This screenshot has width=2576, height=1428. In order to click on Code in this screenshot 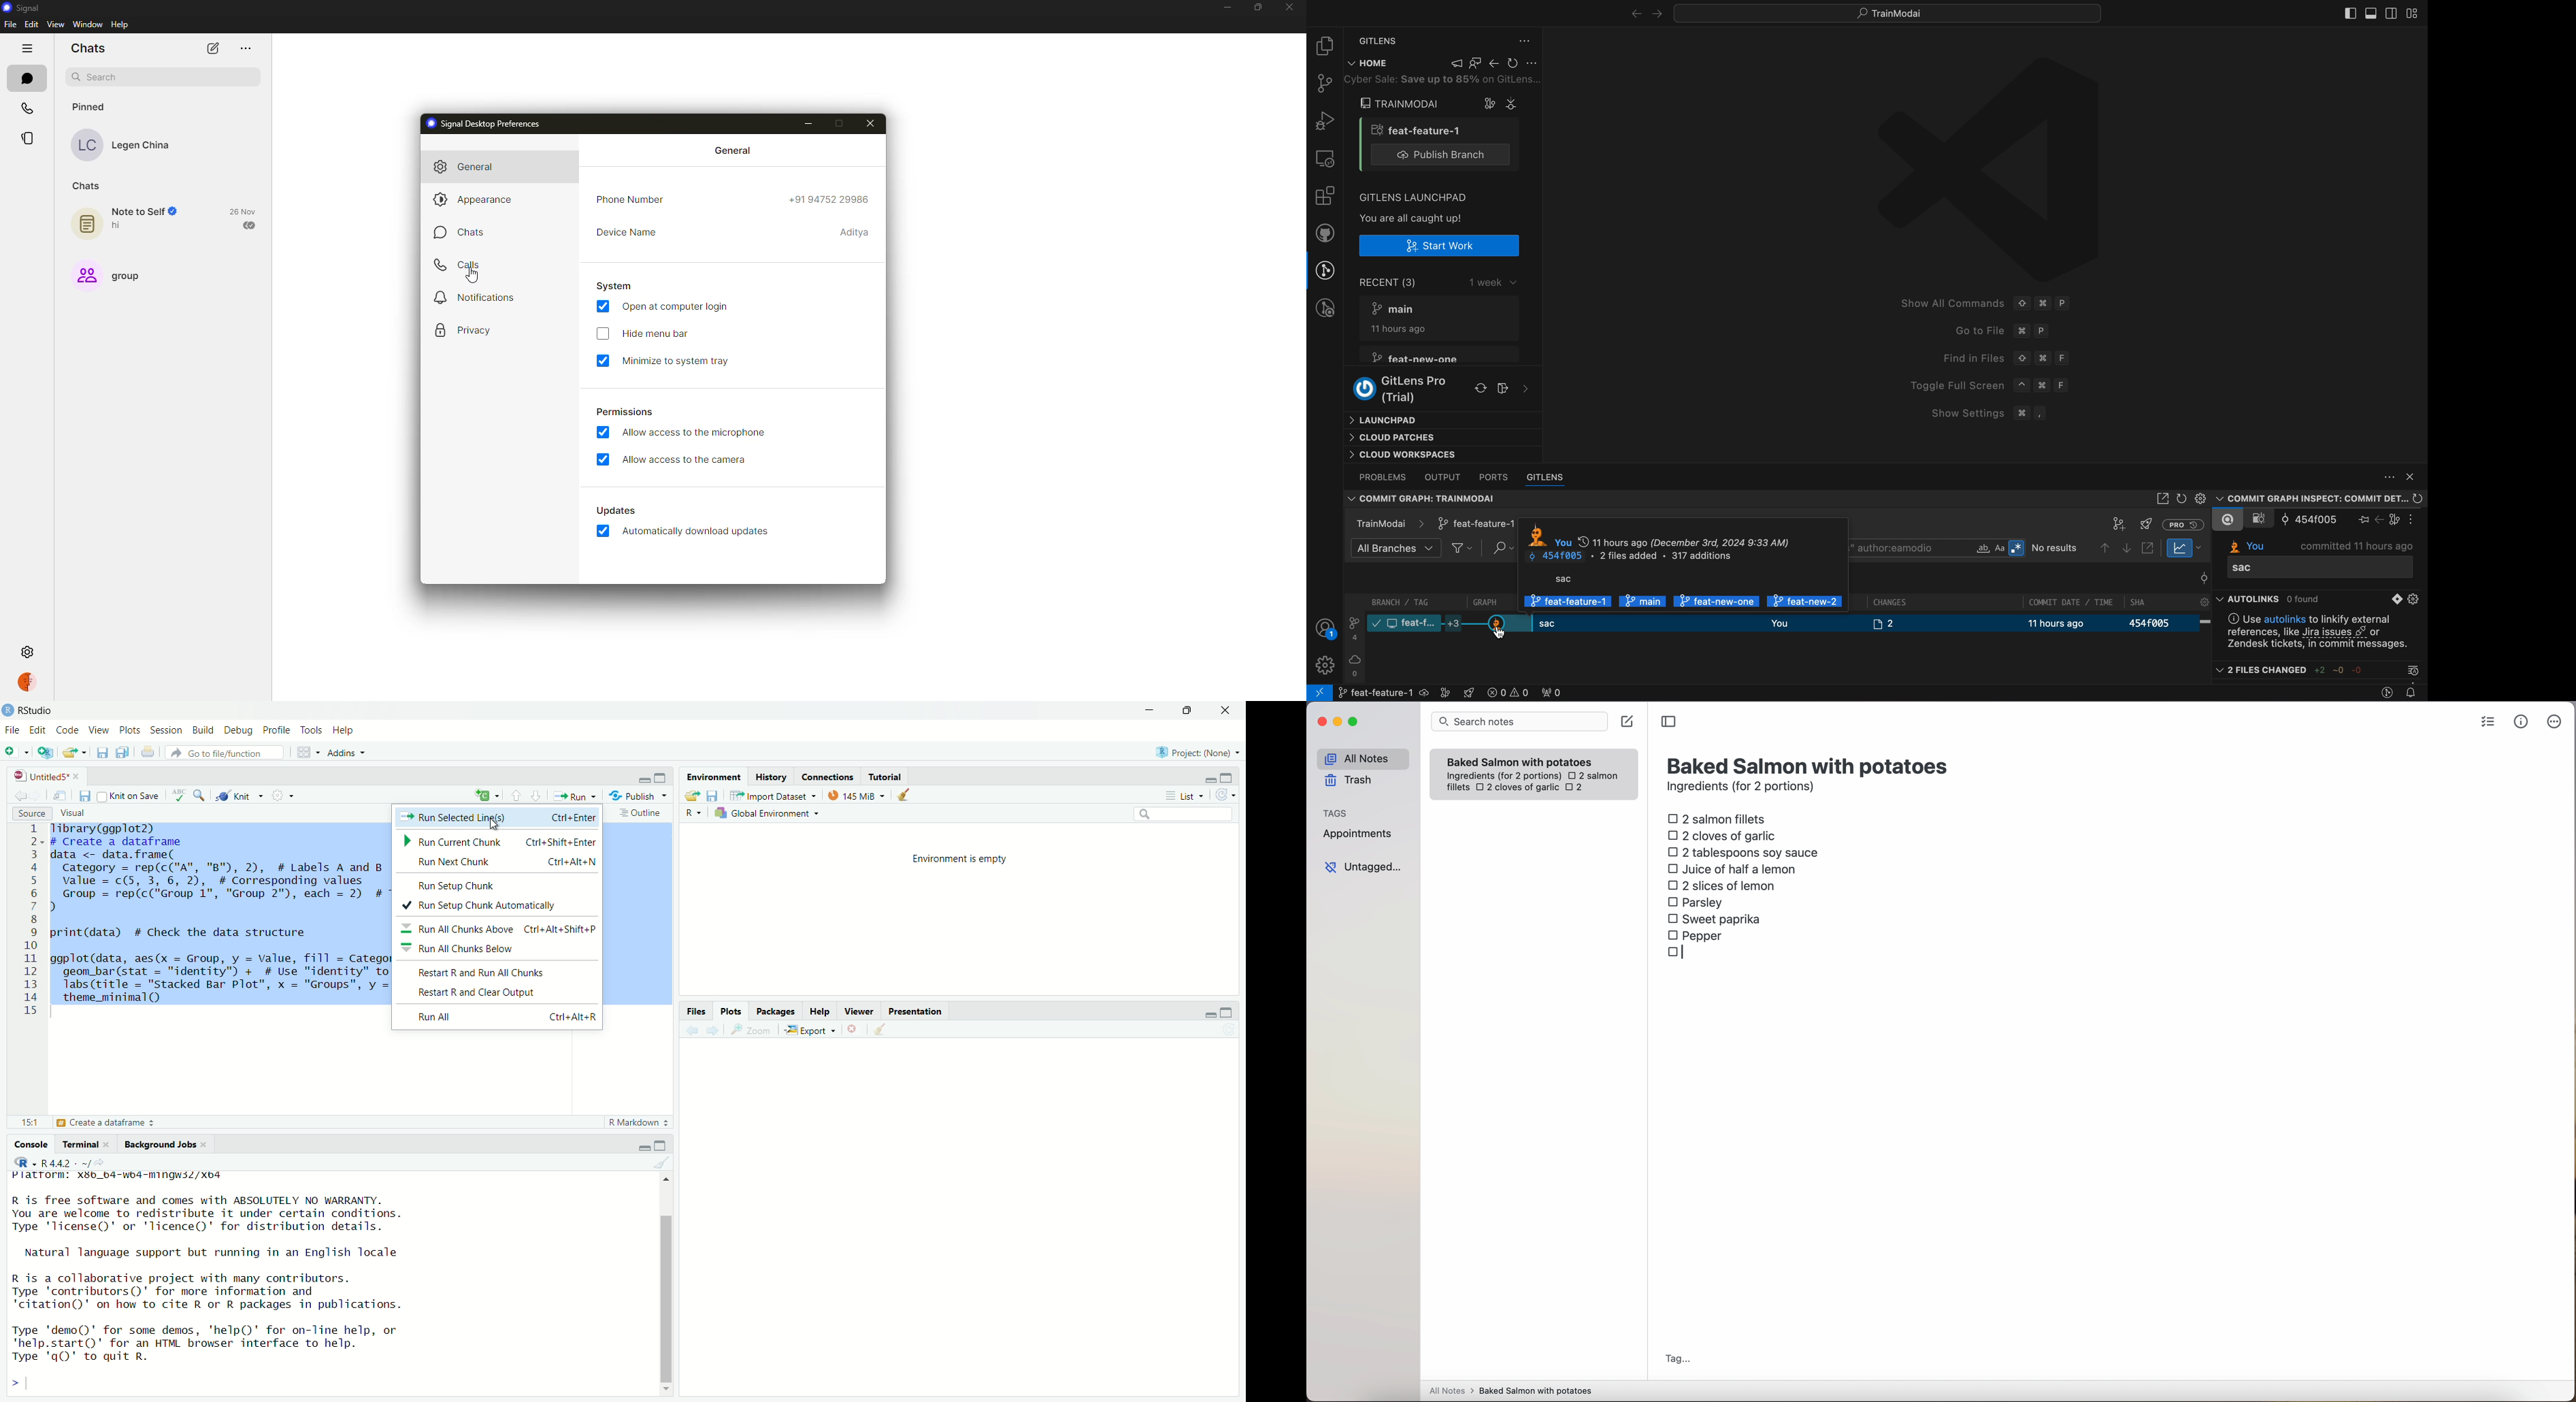, I will do `click(68, 730)`.